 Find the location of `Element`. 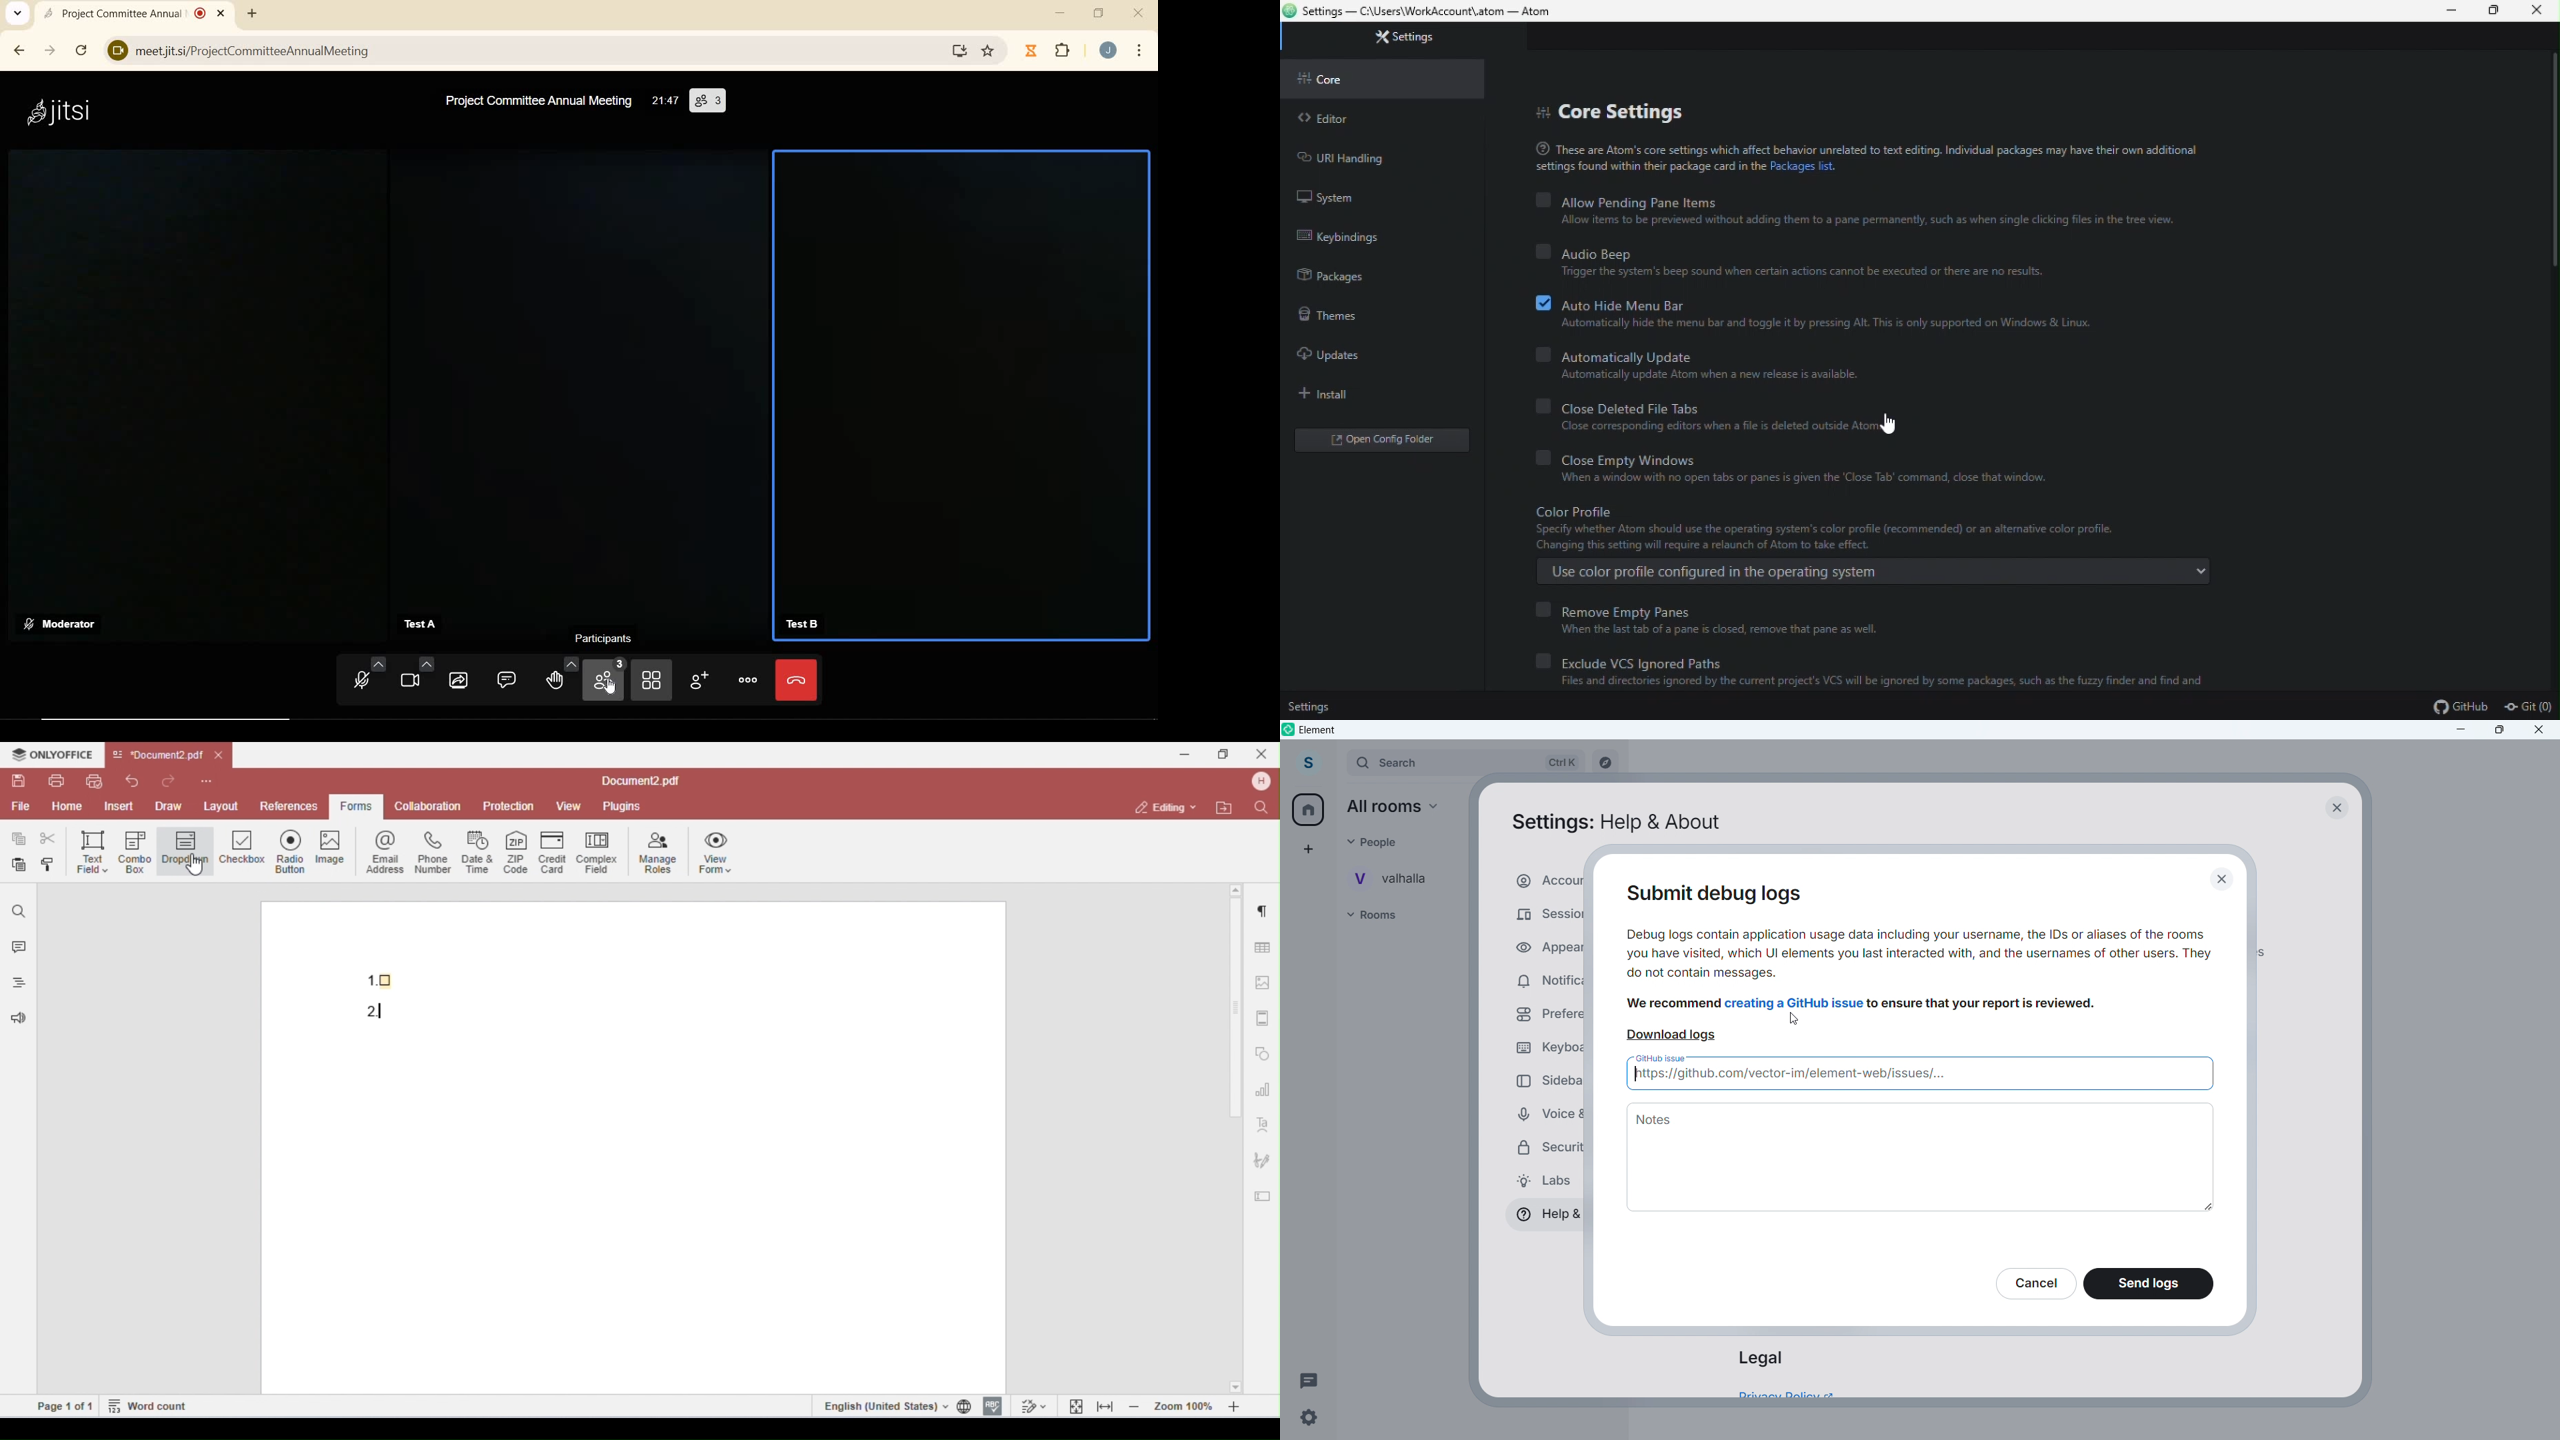

Element is located at coordinates (1318, 730).